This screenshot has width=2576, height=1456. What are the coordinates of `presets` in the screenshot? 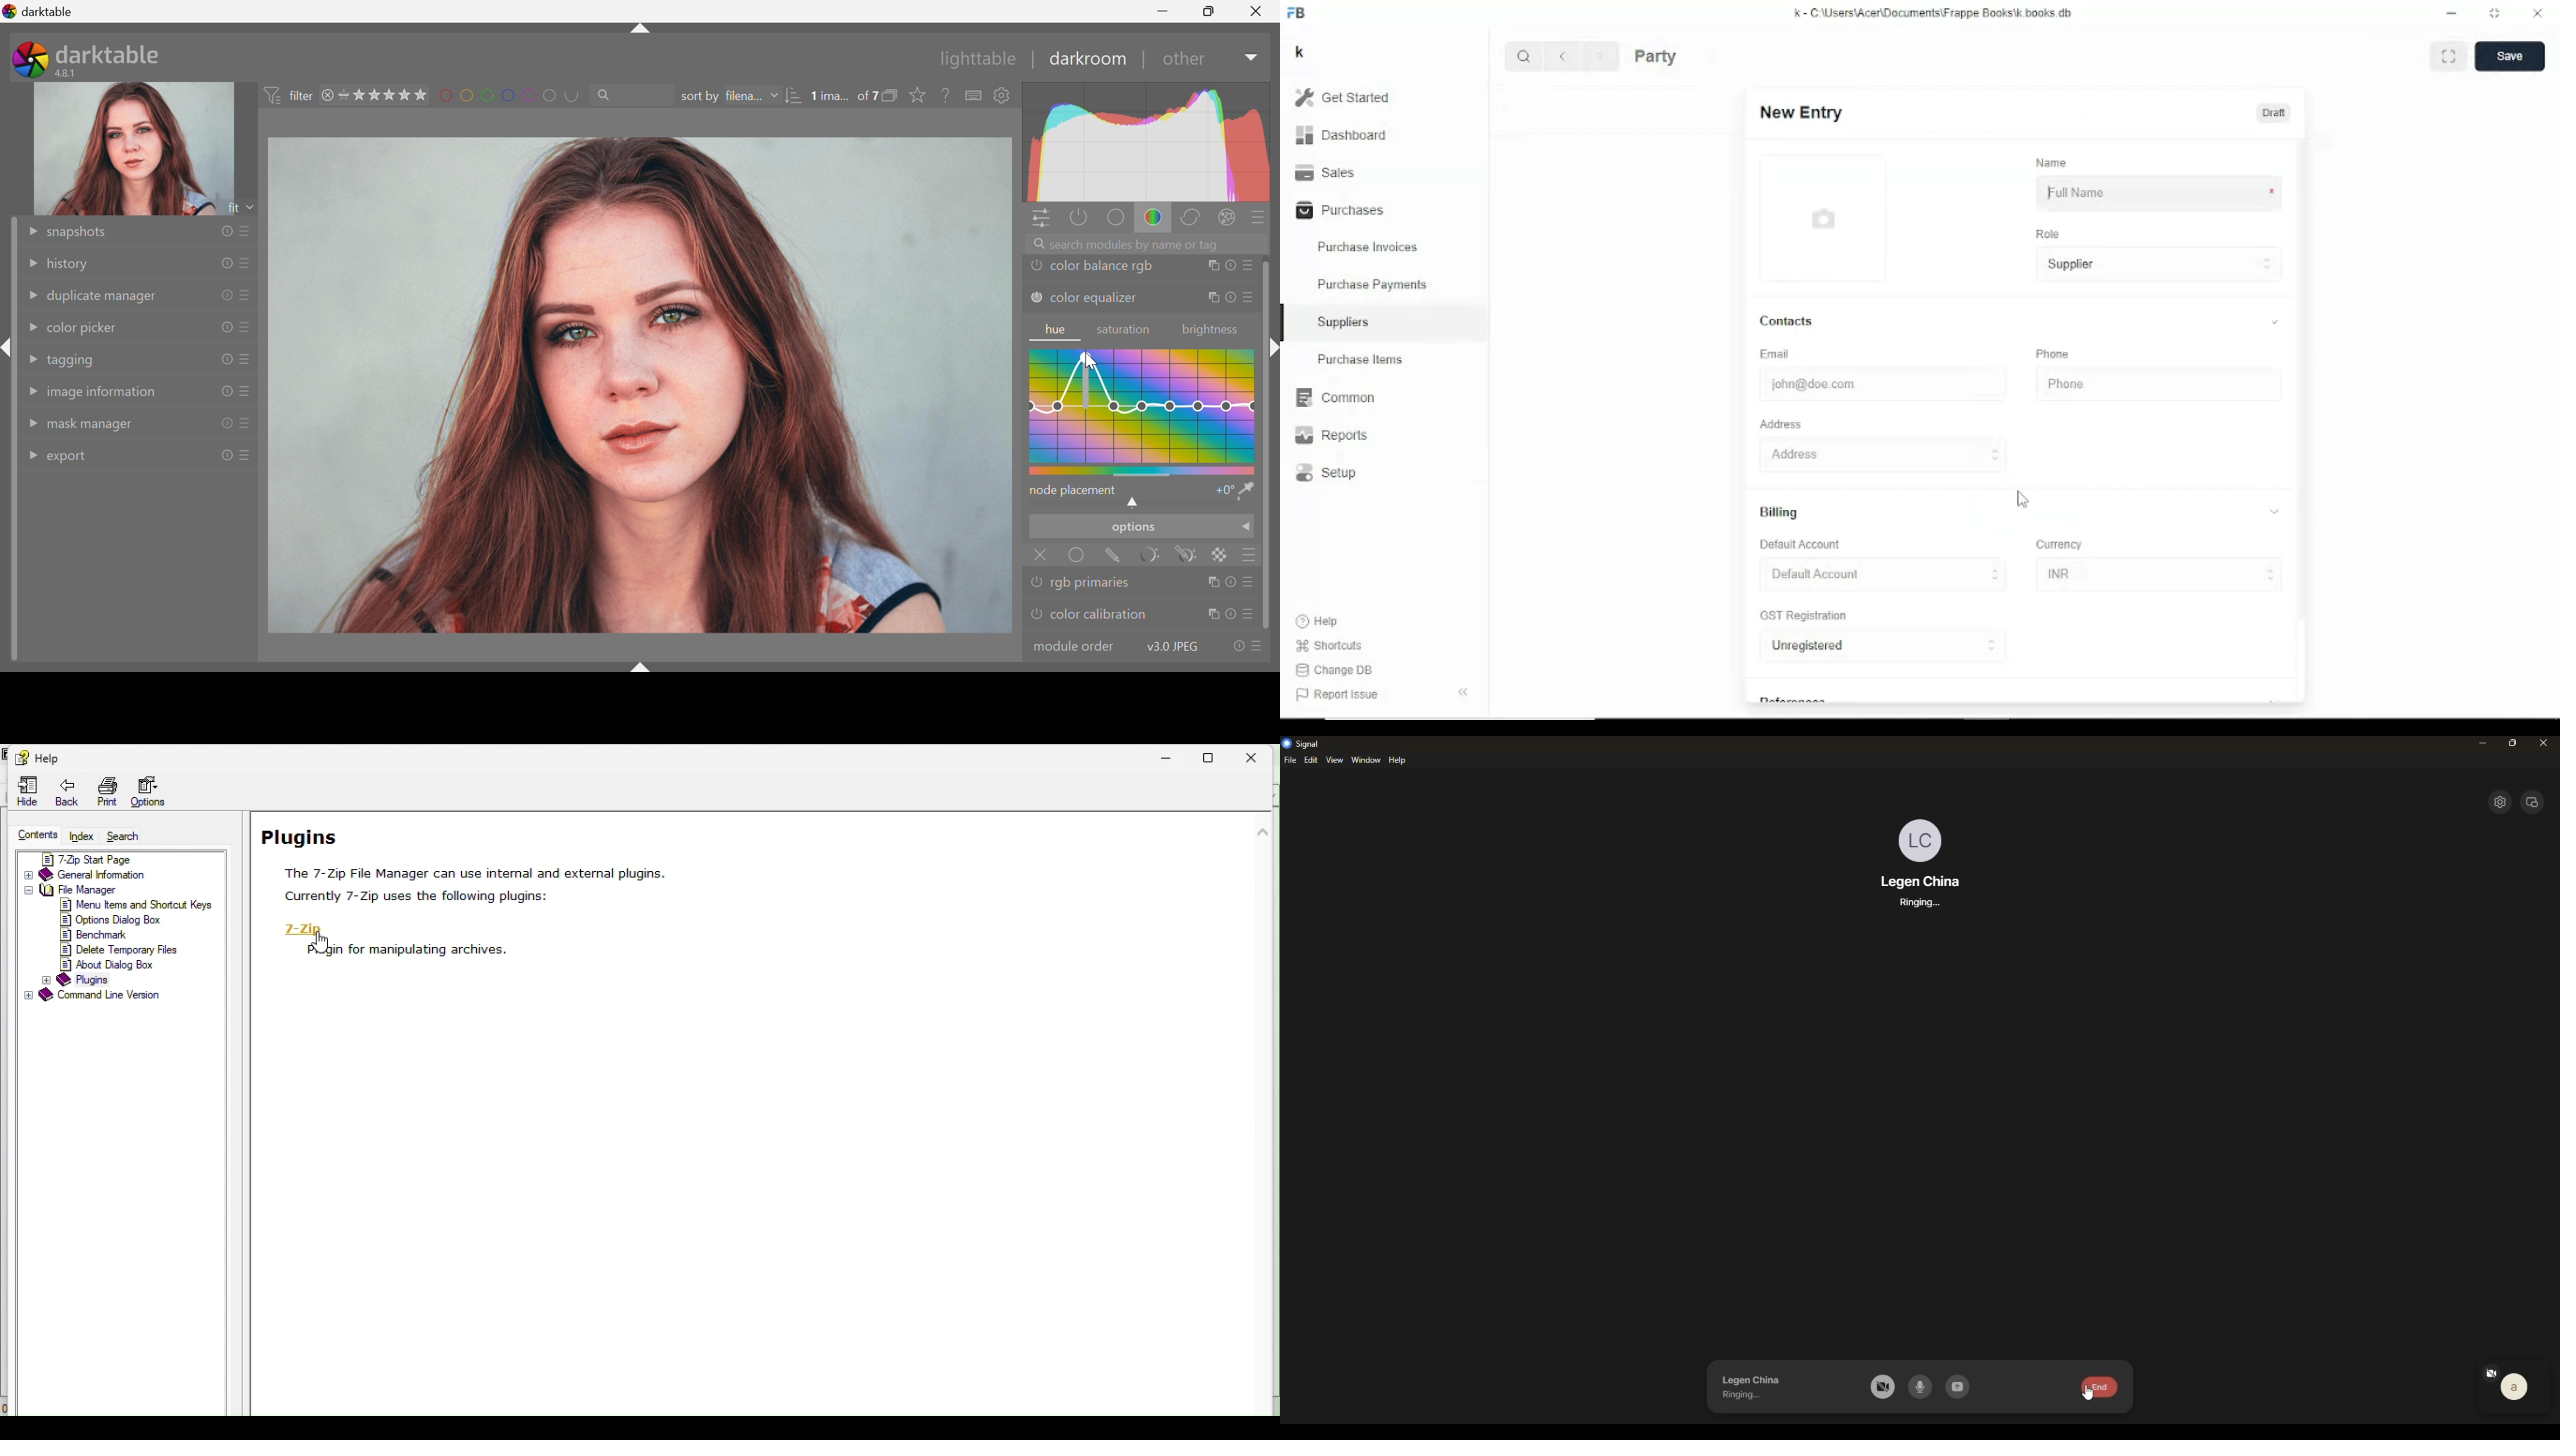 It's located at (1249, 266).